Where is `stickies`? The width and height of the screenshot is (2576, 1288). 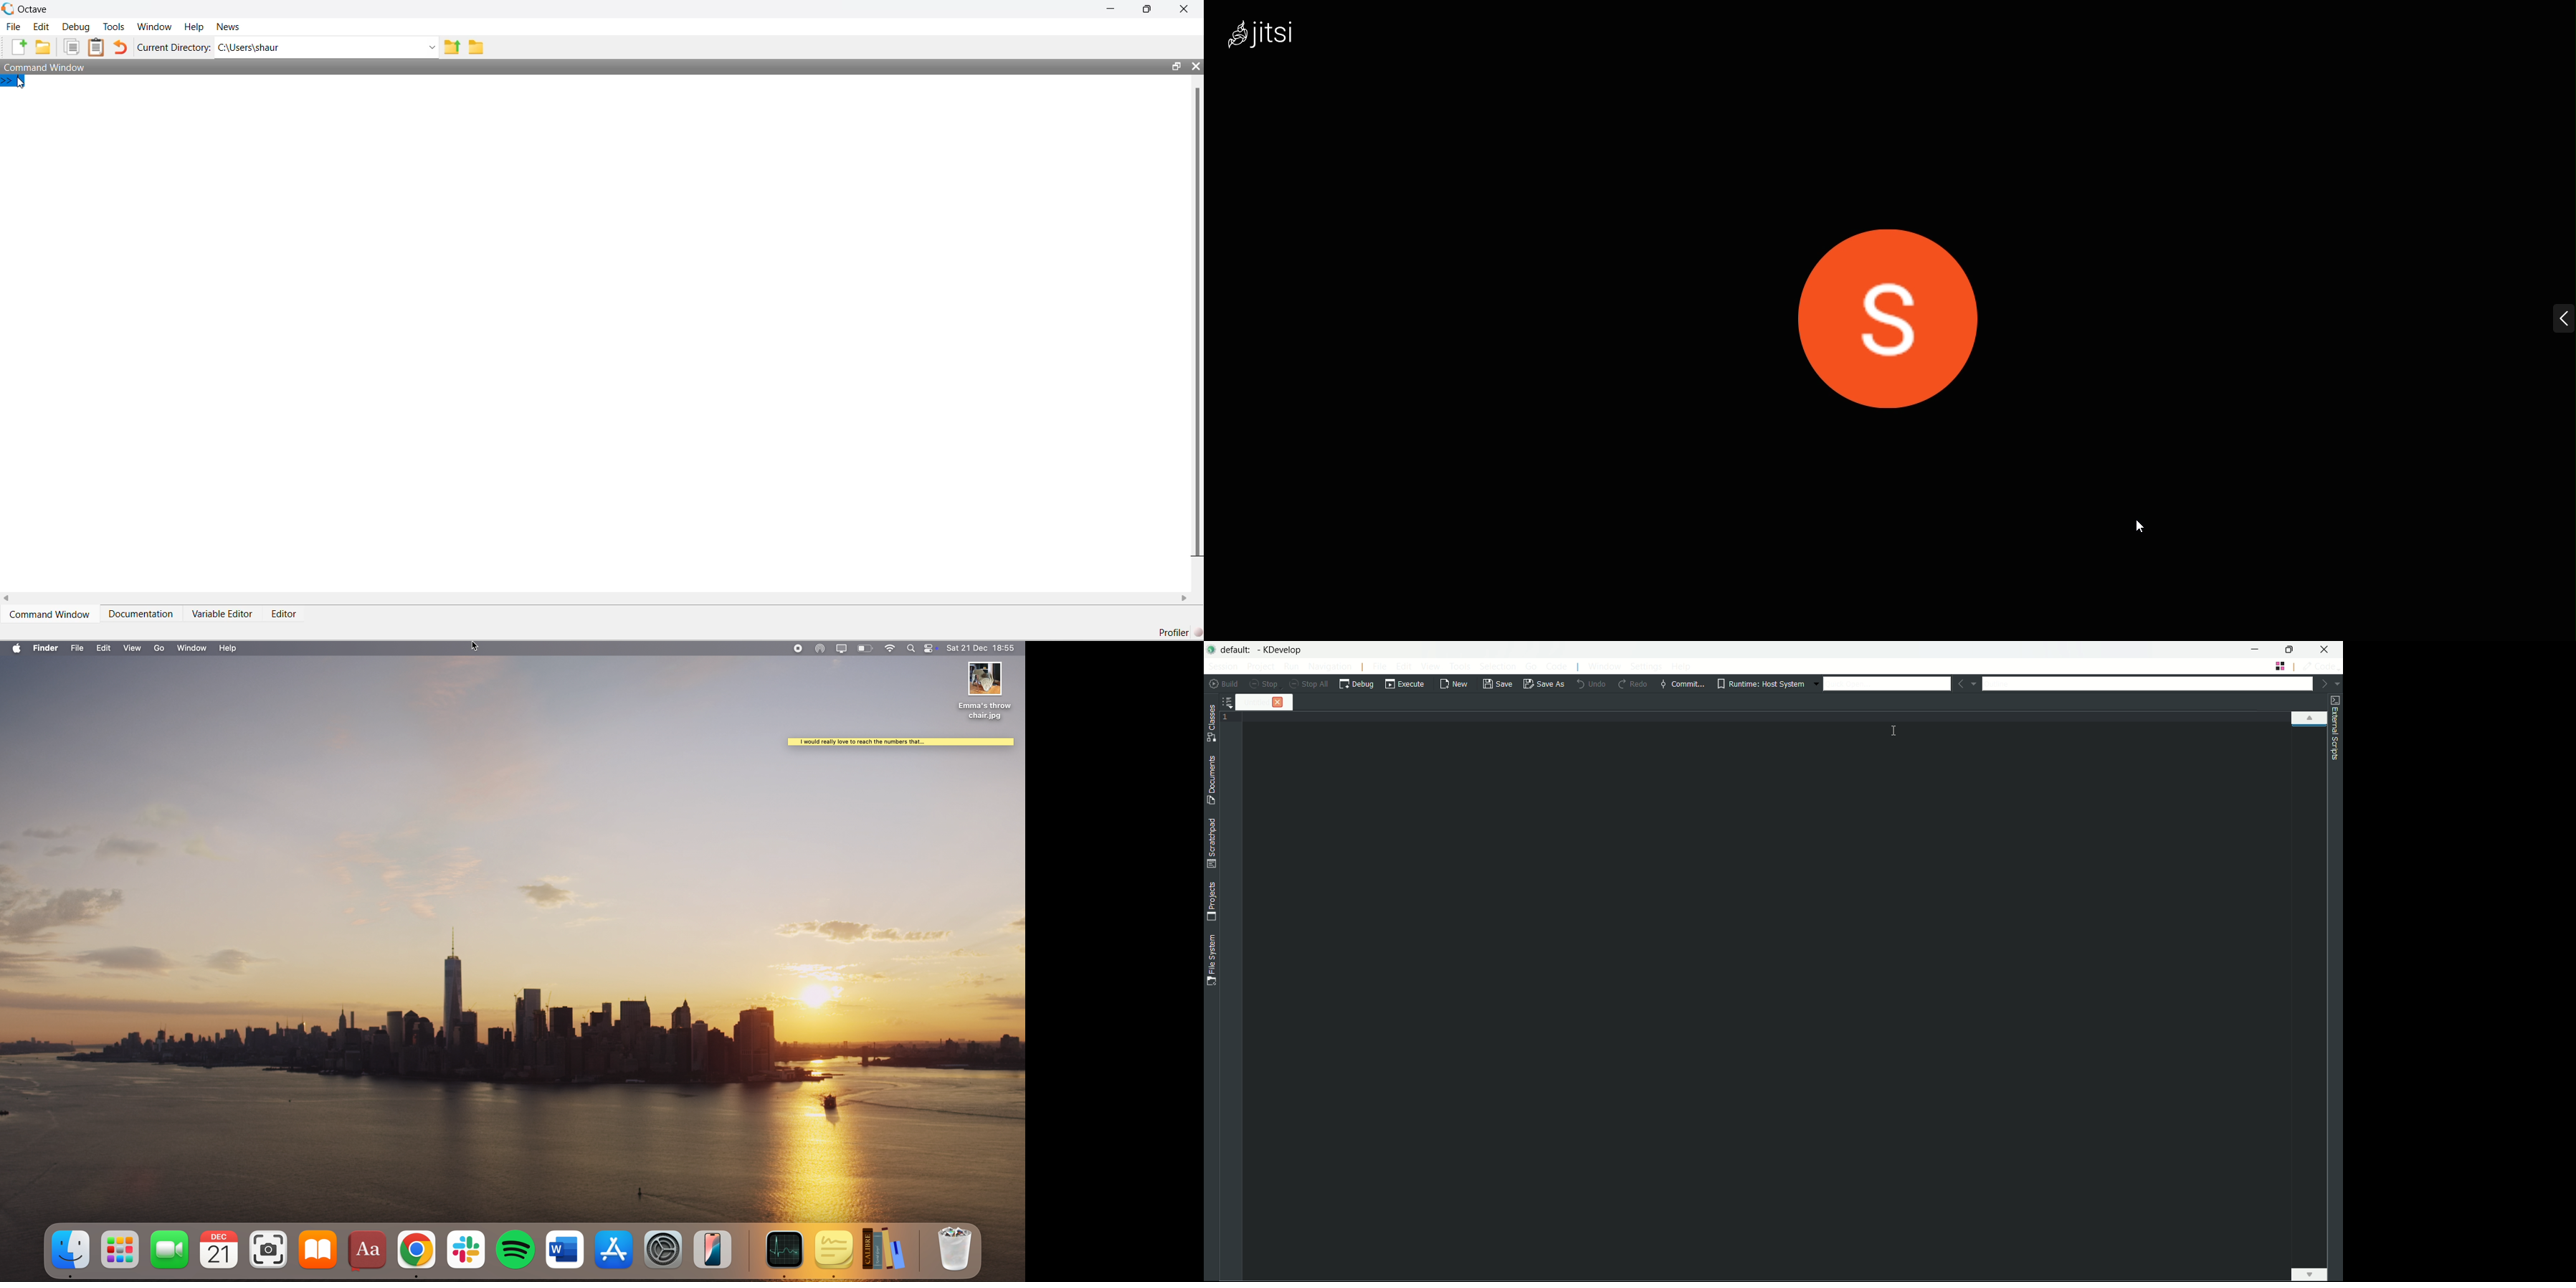 stickies is located at coordinates (834, 1255).